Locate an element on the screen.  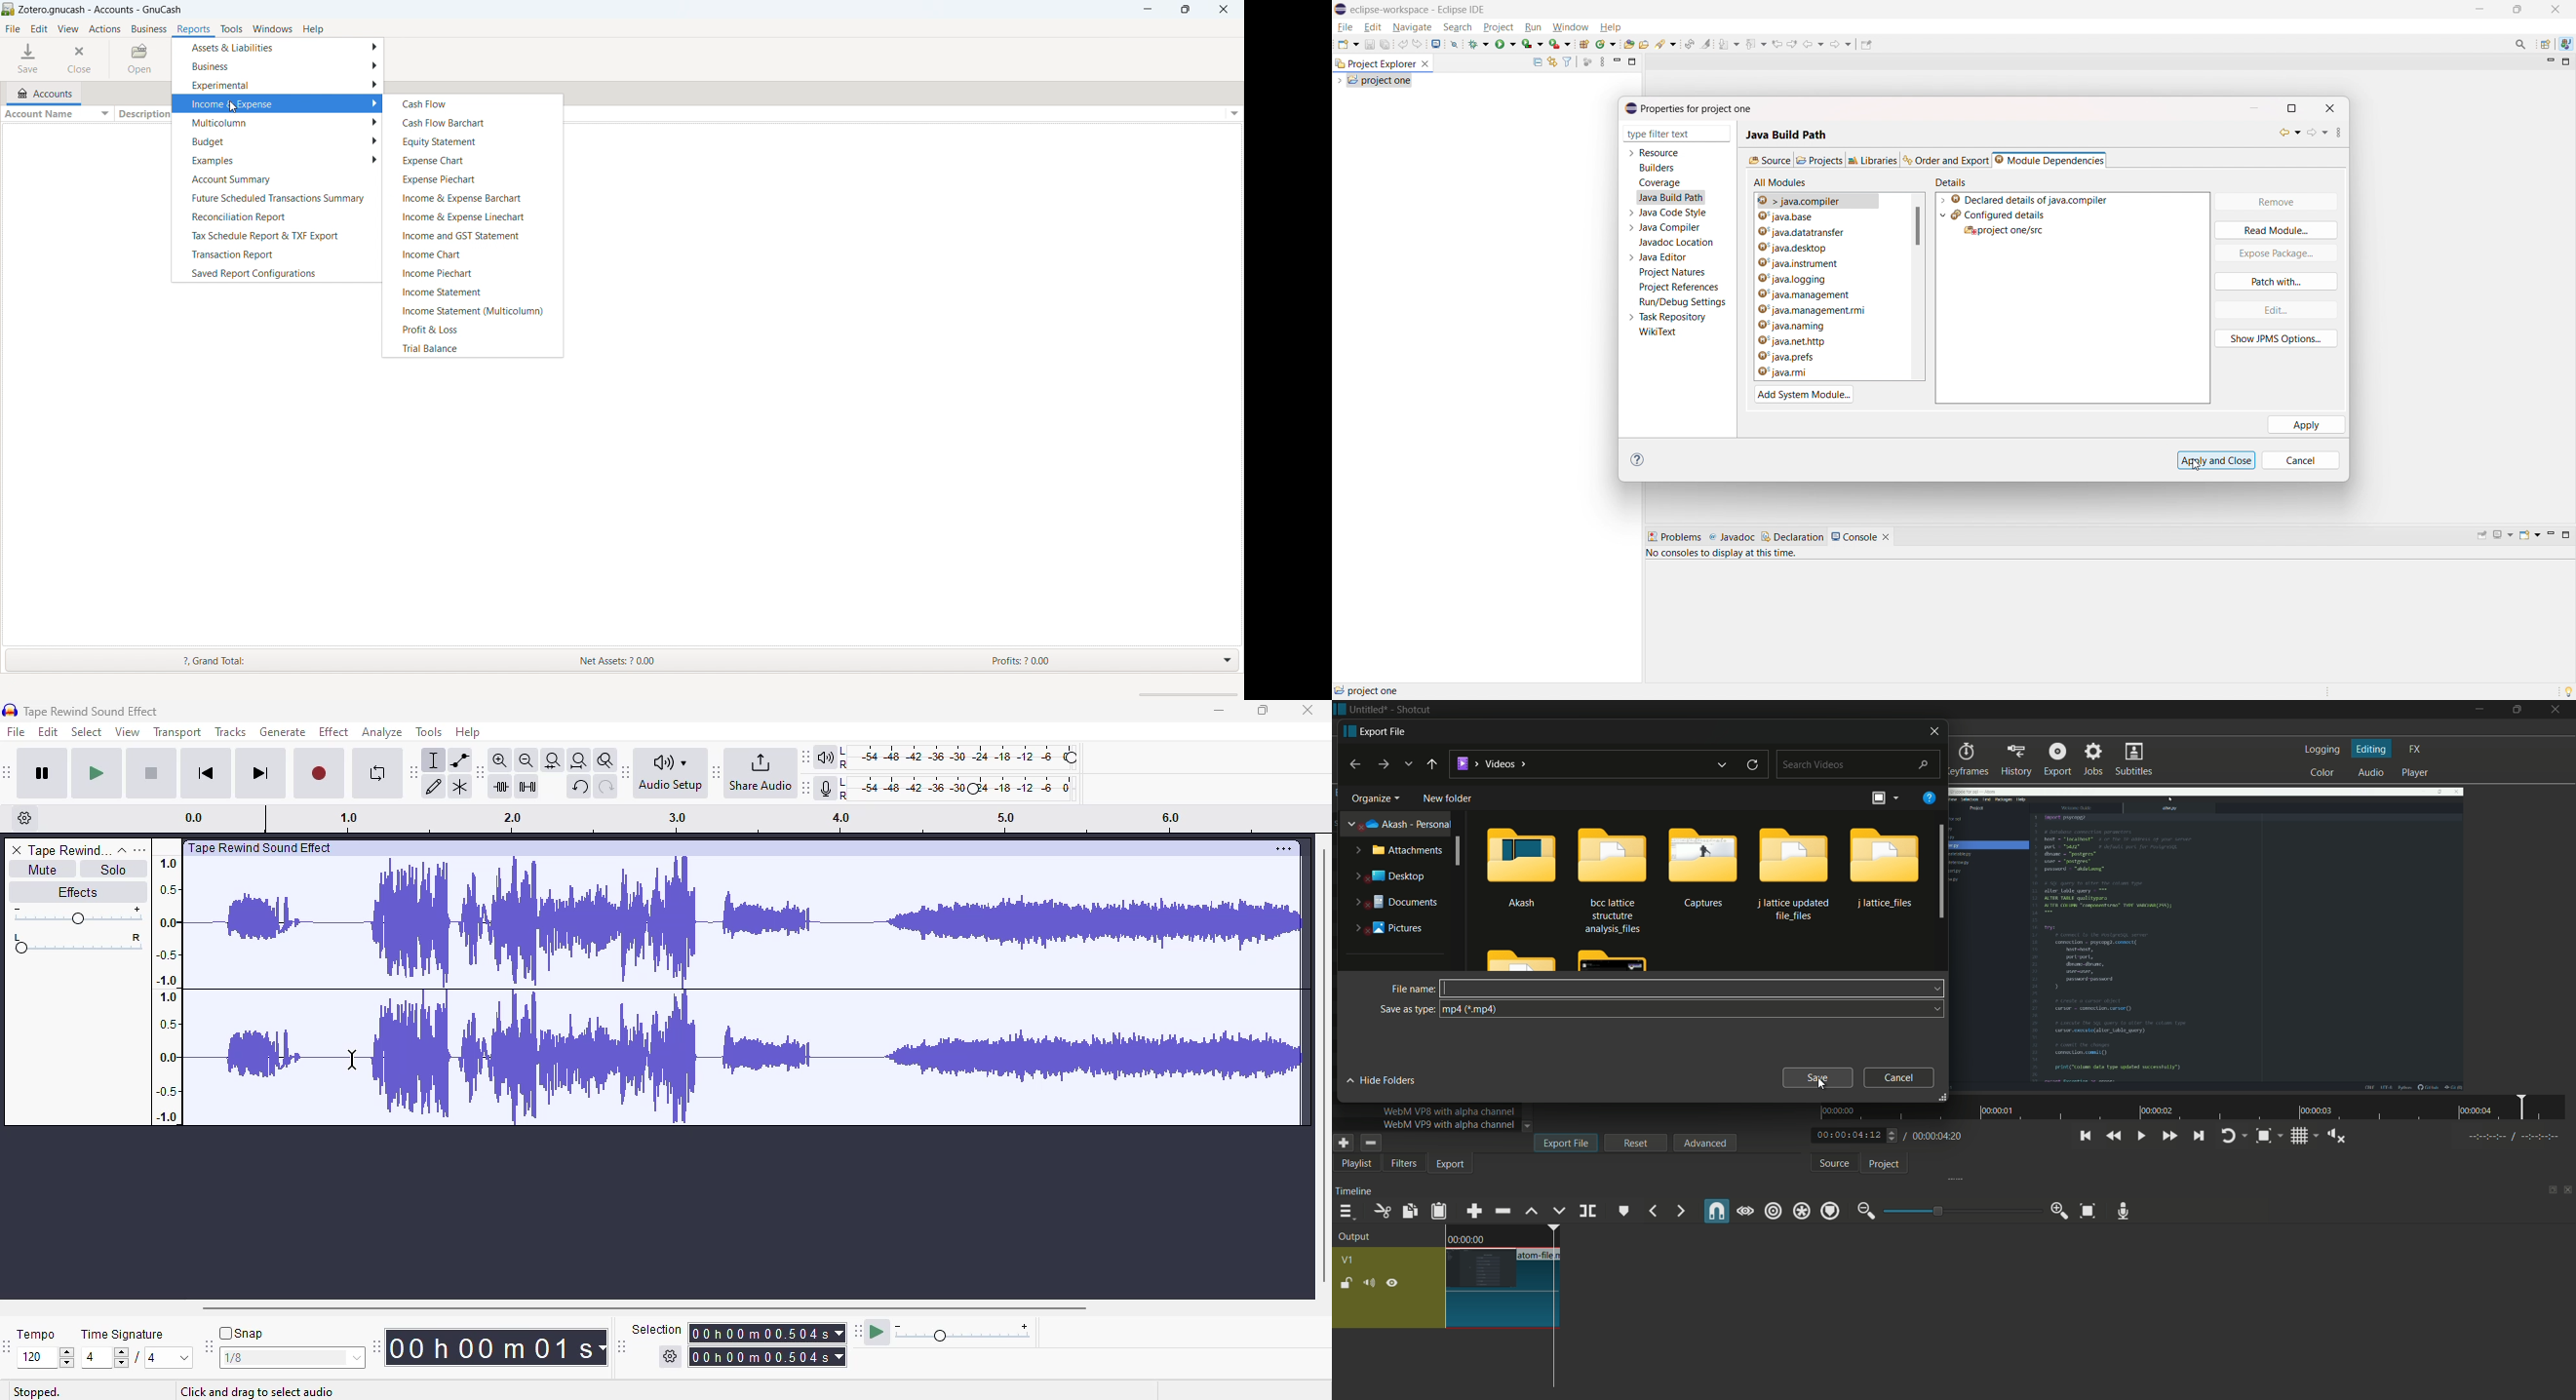
export is located at coordinates (1451, 1166).